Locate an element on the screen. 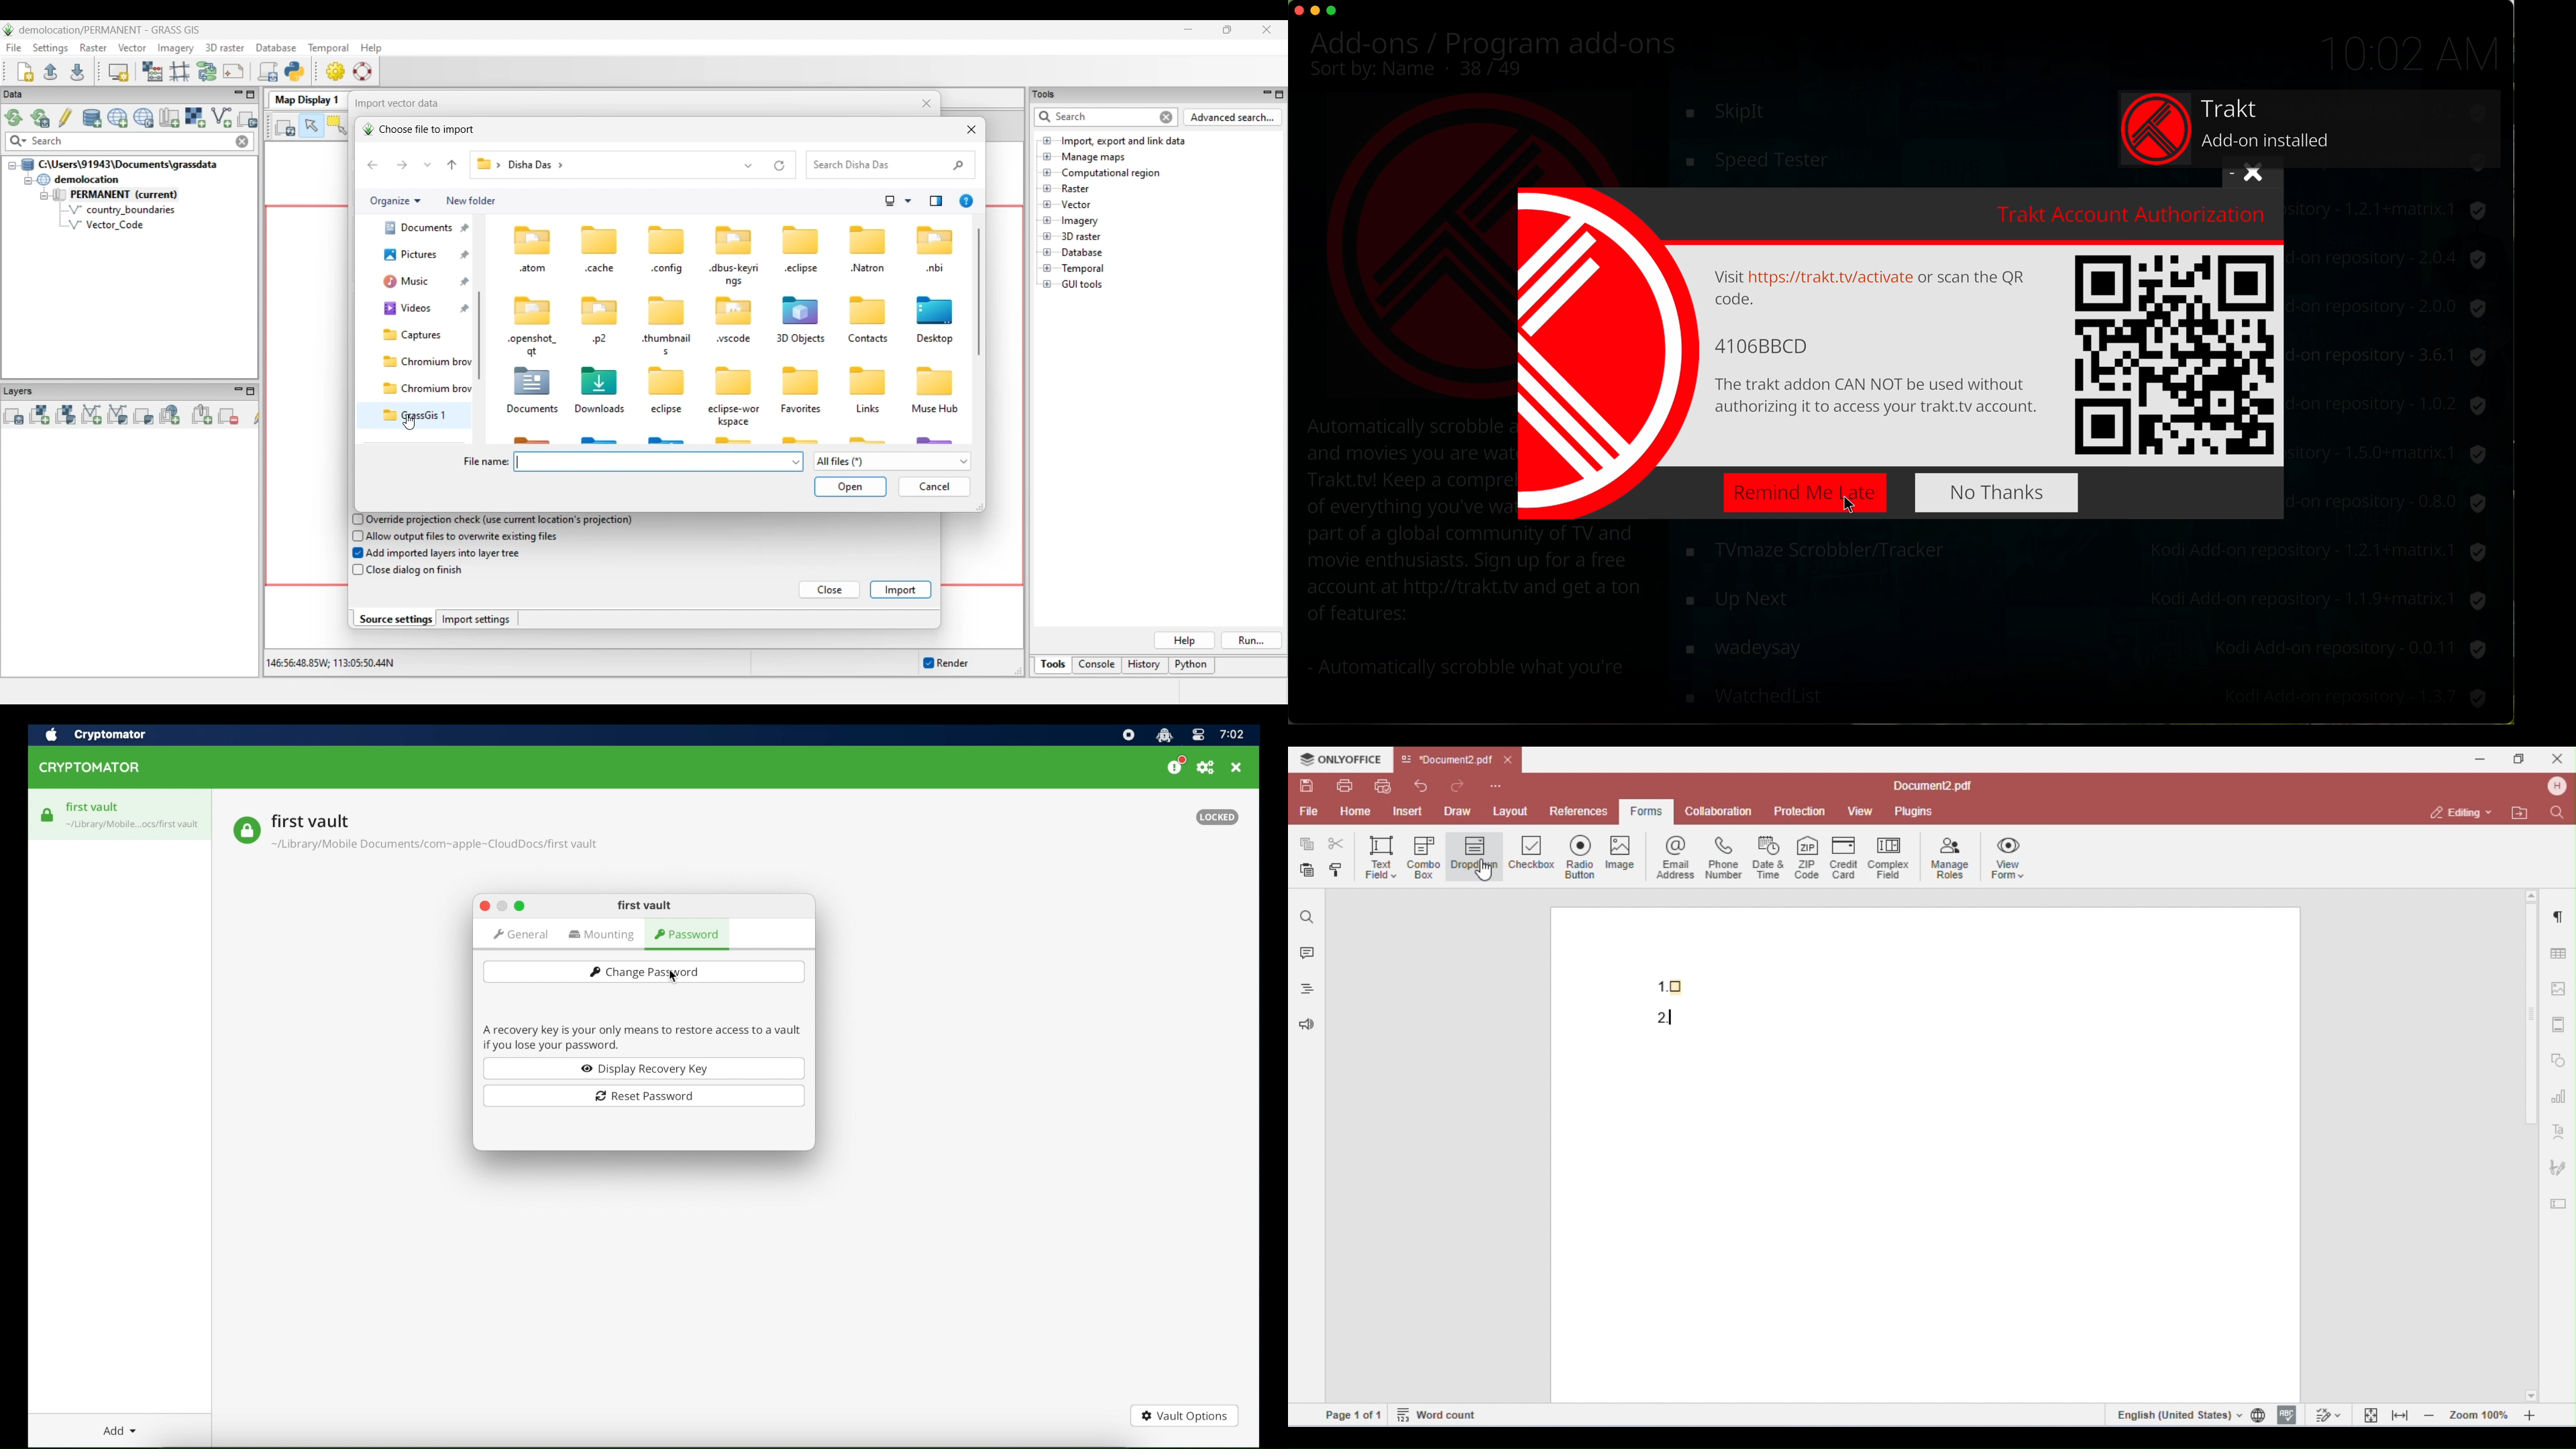 The image size is (2576, 1456). where are you is located at coordinates (2088, 598).